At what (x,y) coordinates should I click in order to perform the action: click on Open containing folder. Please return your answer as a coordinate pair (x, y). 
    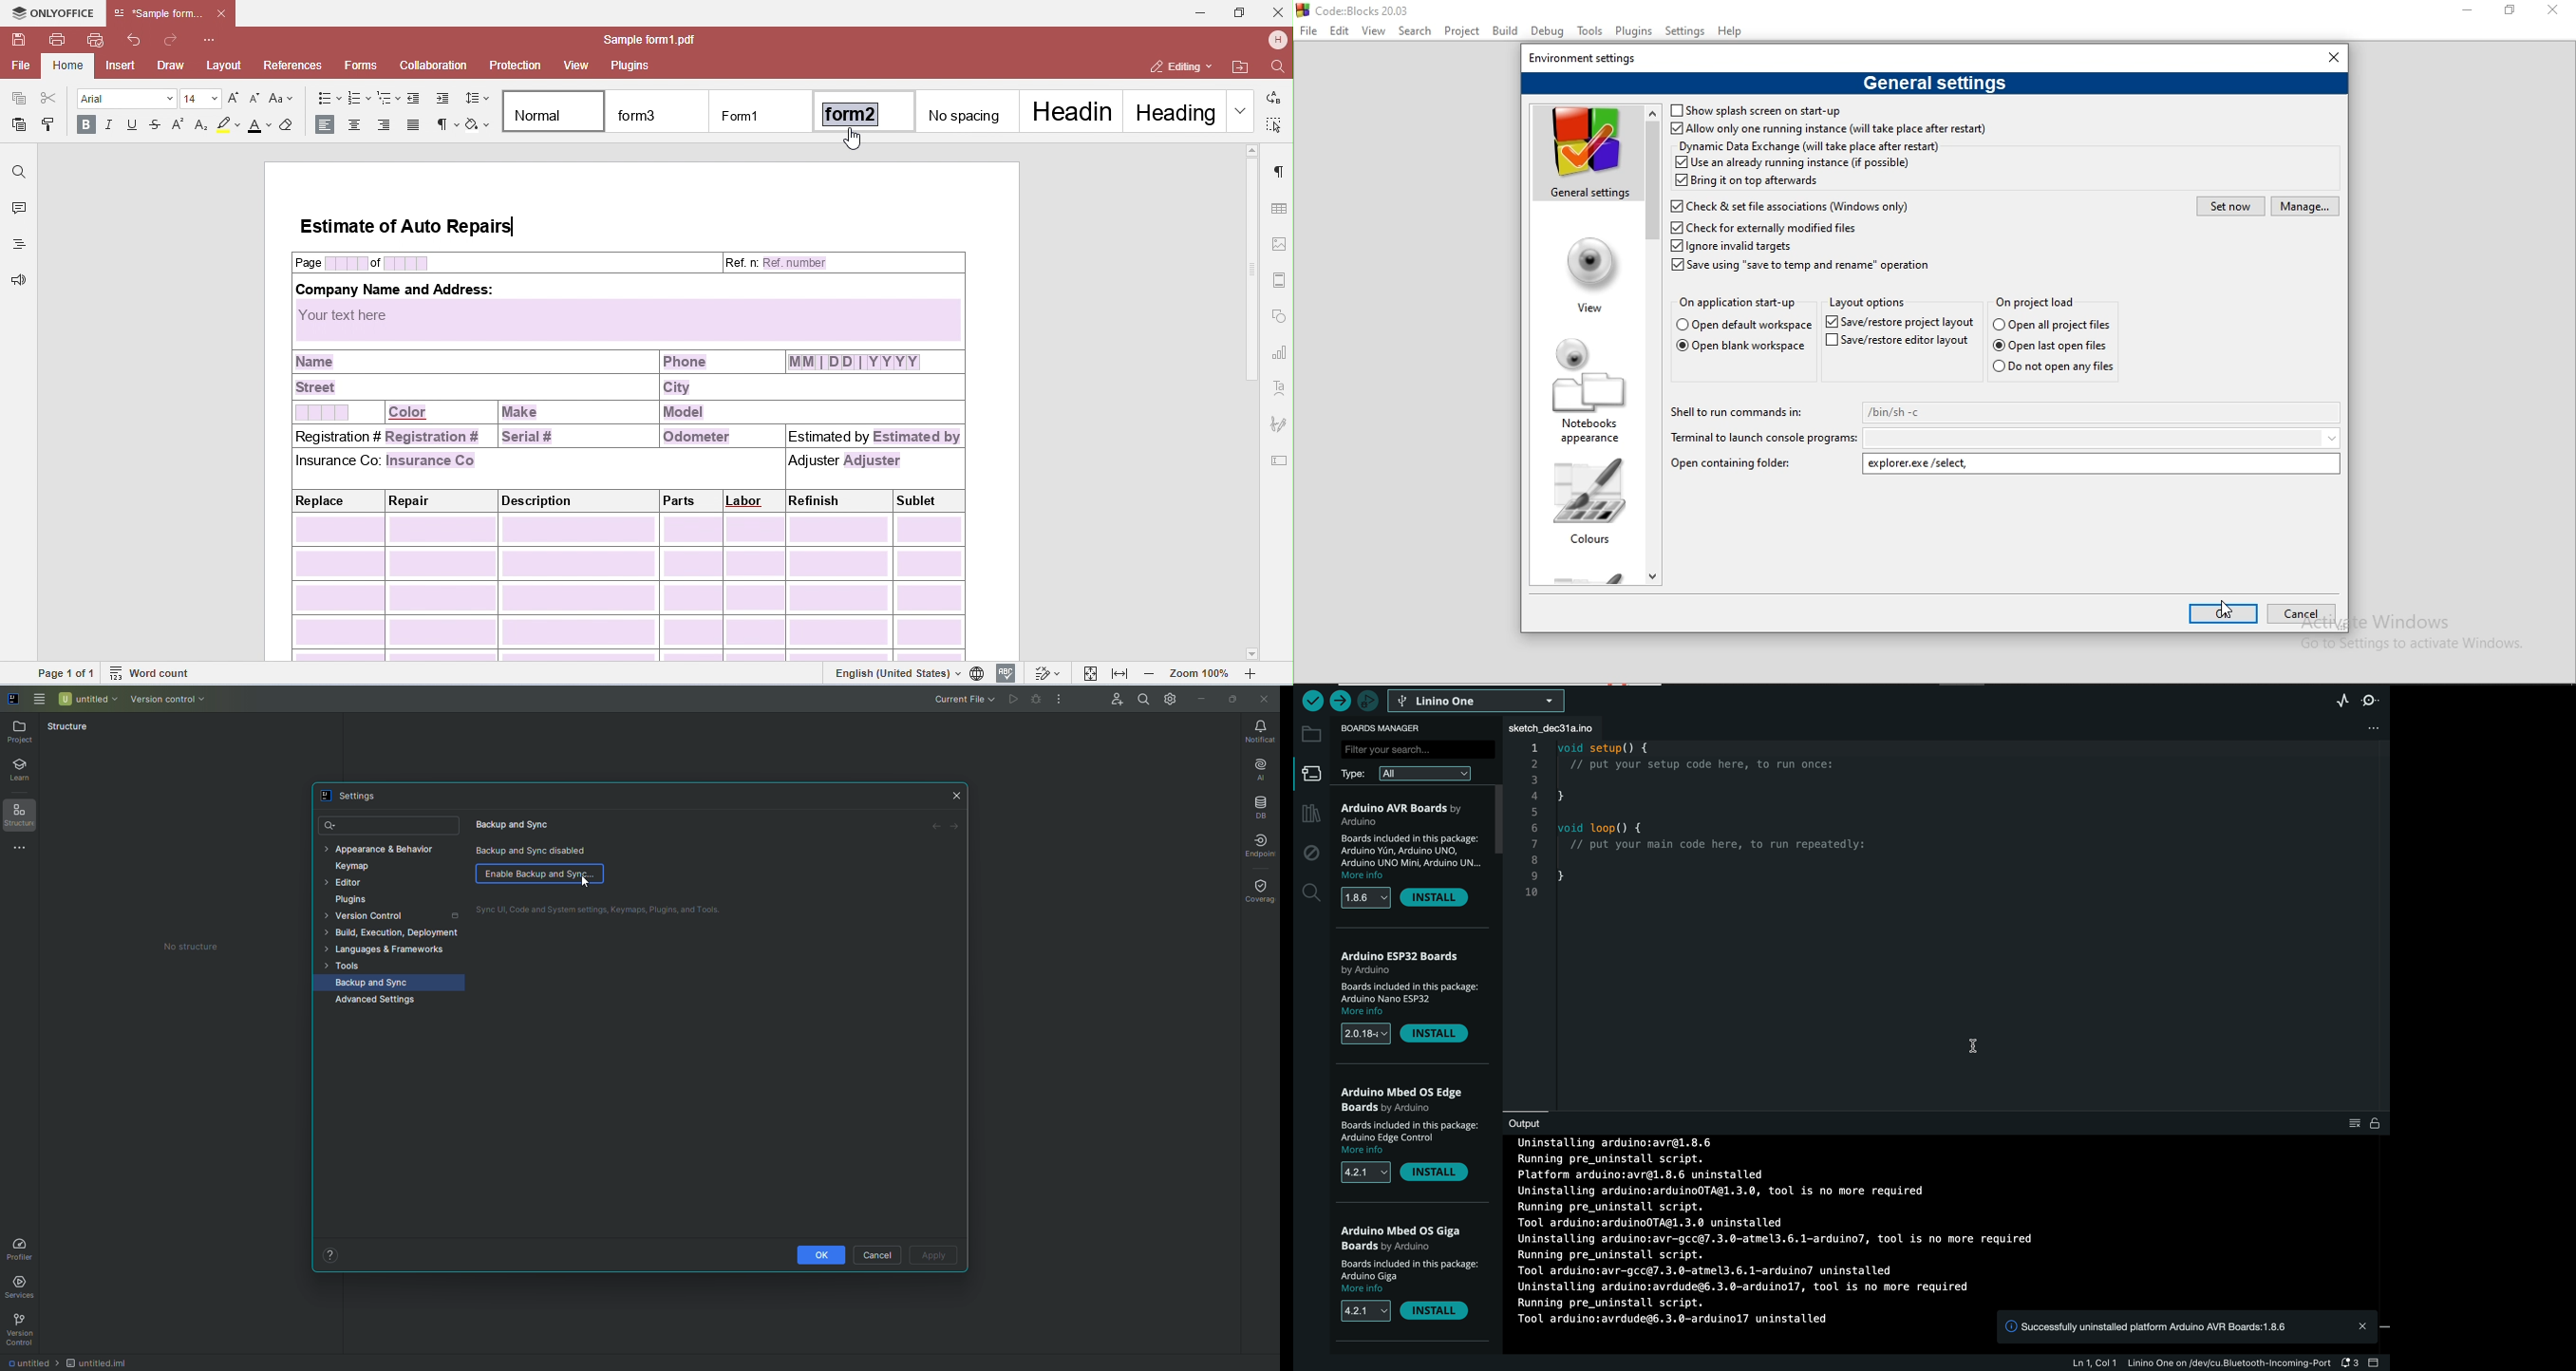
    Looking at the image, I should click on (1740, 465).